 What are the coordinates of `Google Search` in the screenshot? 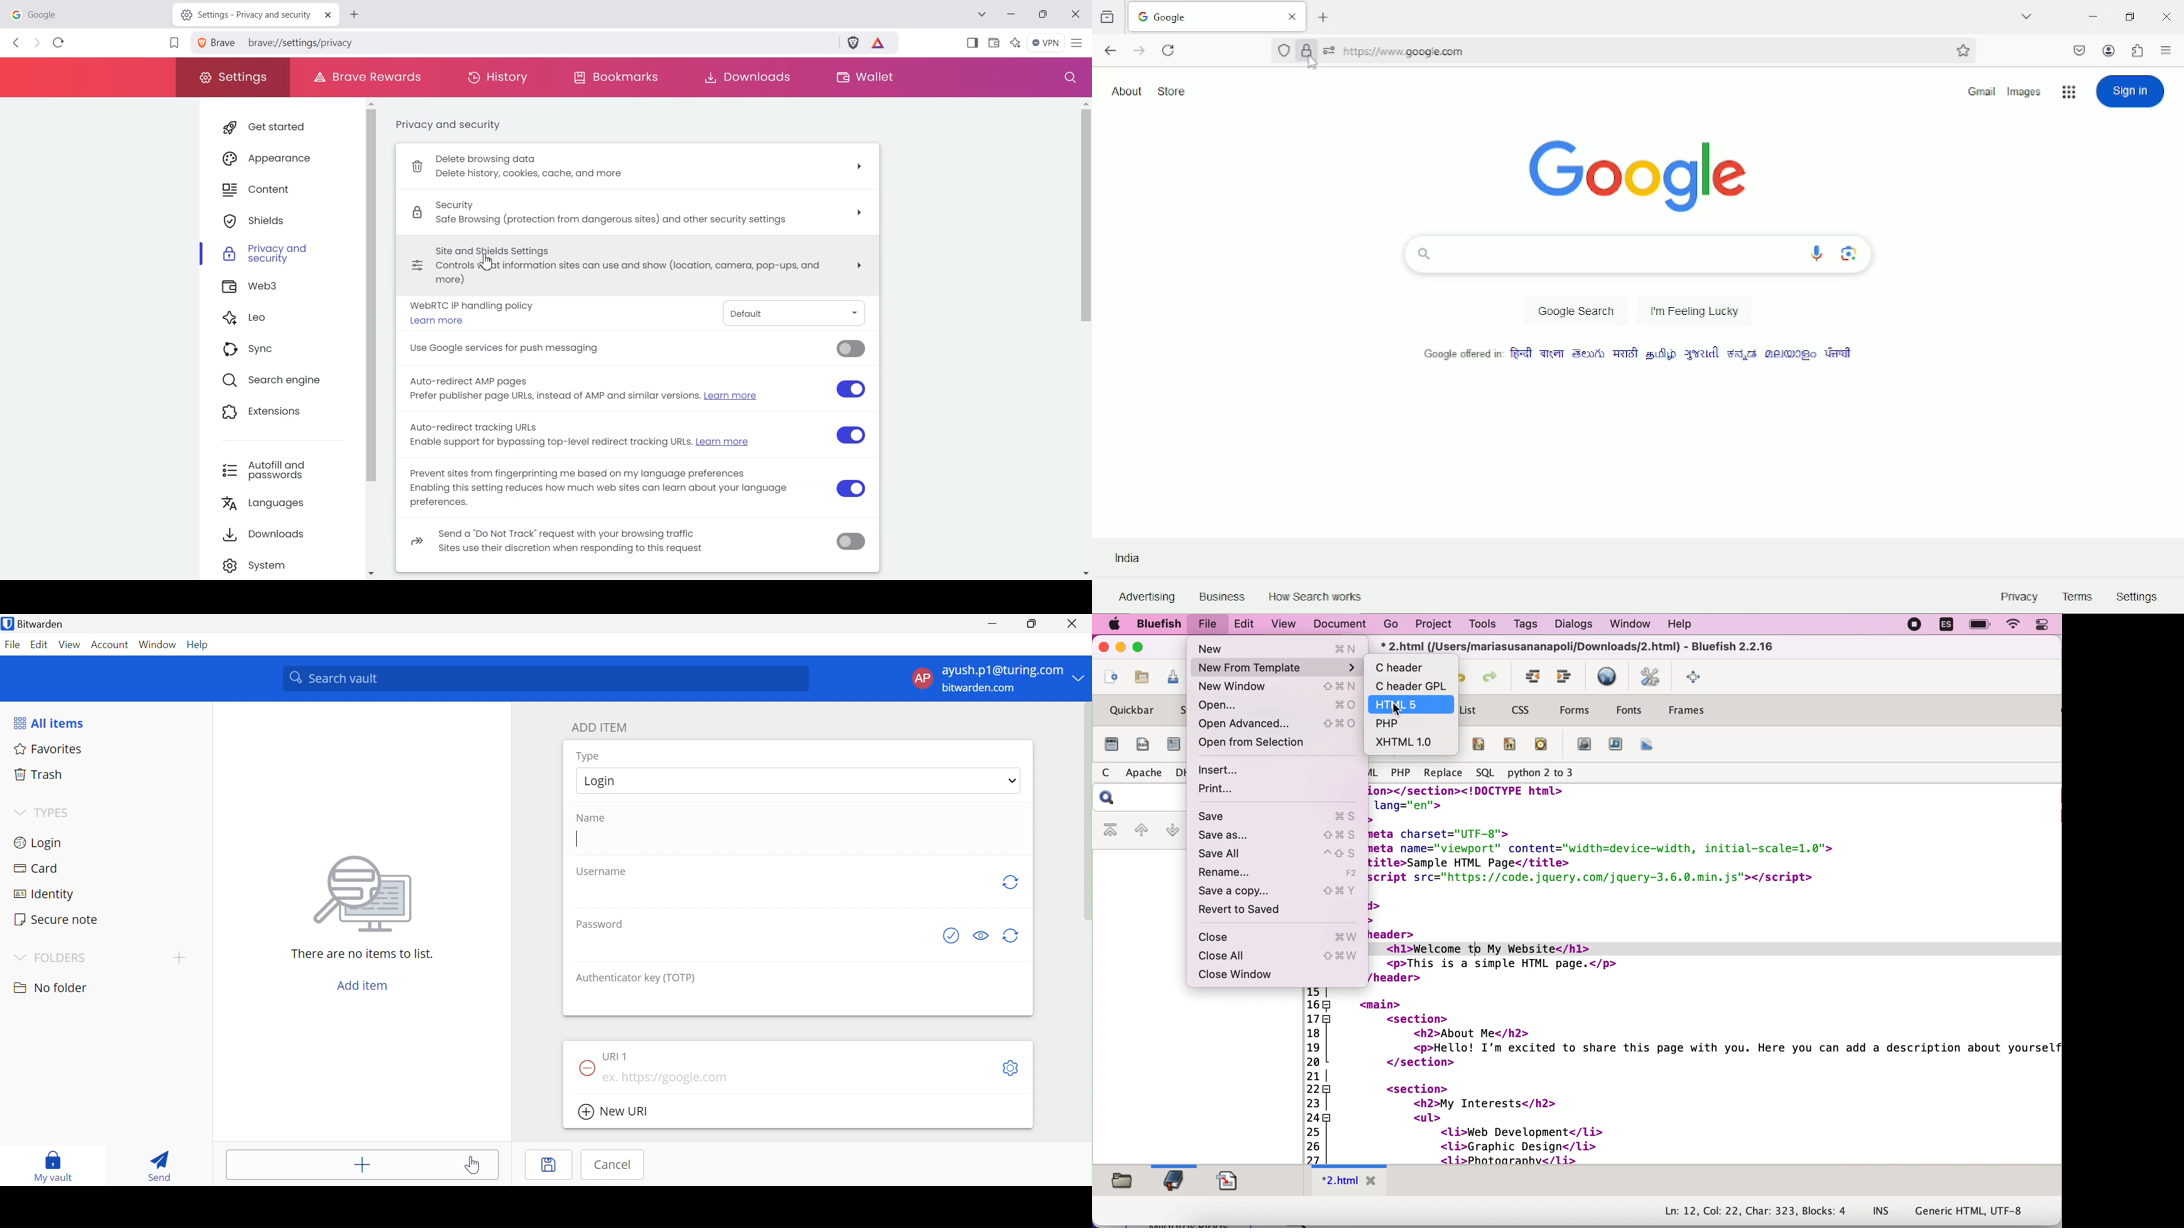 It's located at (1575, 312).